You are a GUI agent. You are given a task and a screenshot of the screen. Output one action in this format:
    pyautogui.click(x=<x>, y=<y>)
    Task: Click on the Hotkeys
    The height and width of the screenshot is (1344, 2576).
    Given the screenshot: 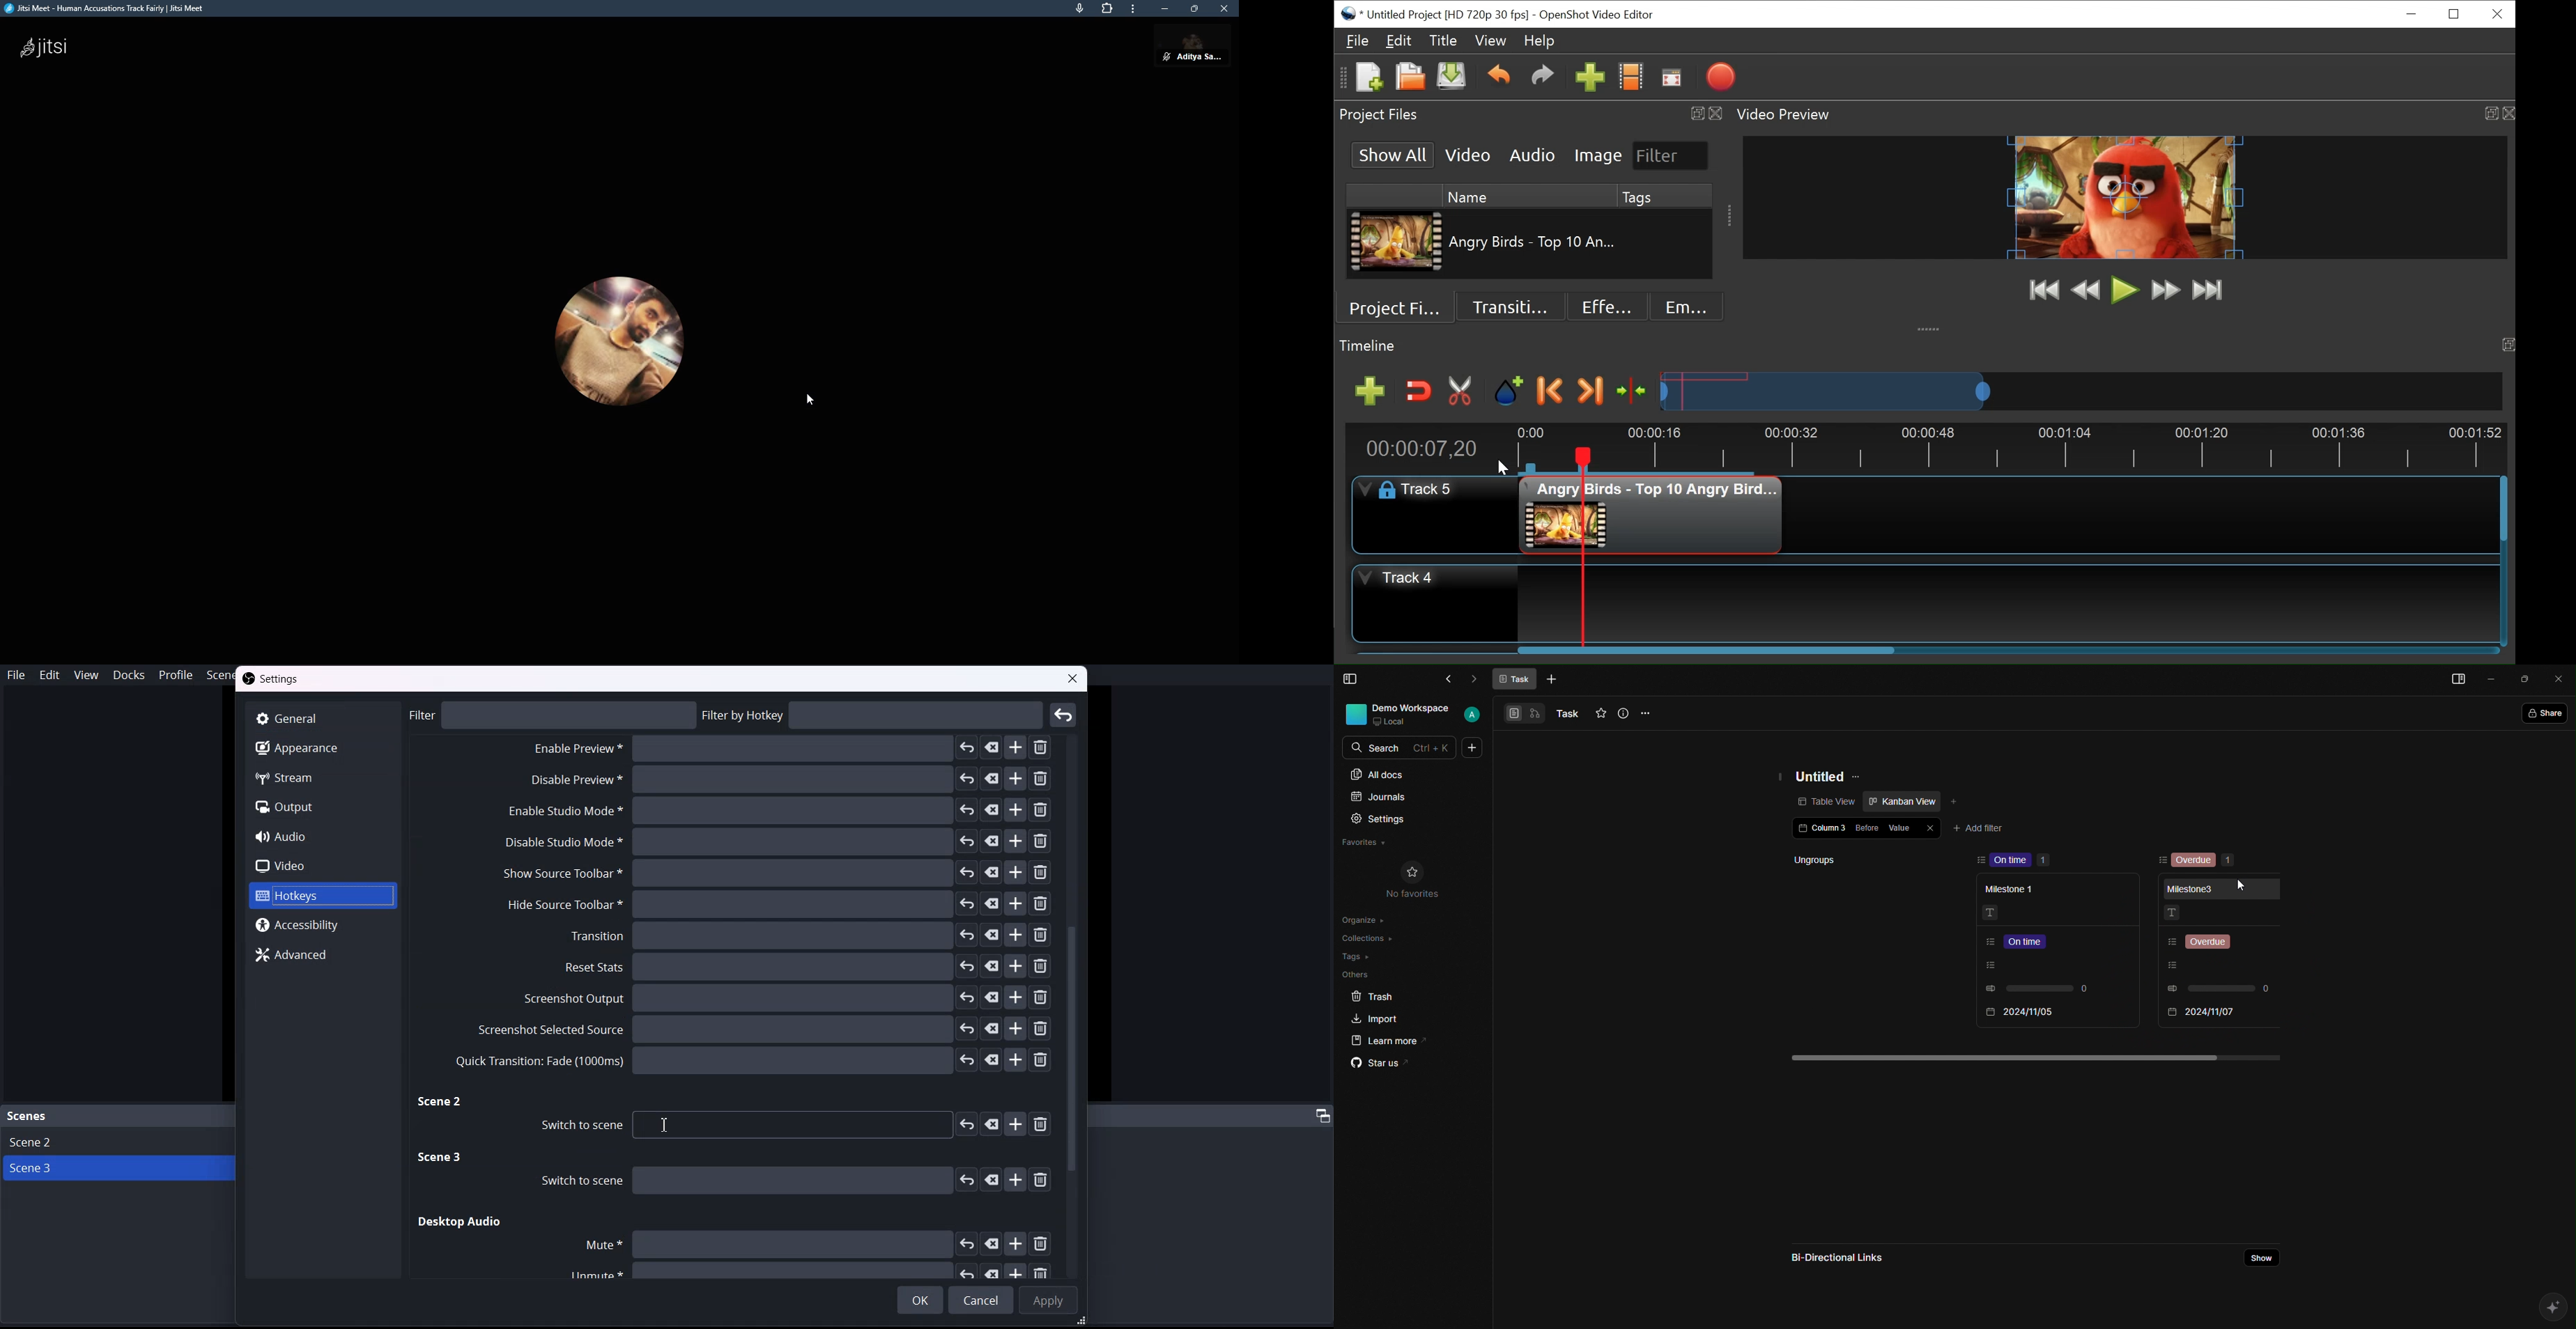 What is the action you would take?
    pyautogui.click(x=321, y=896)
    